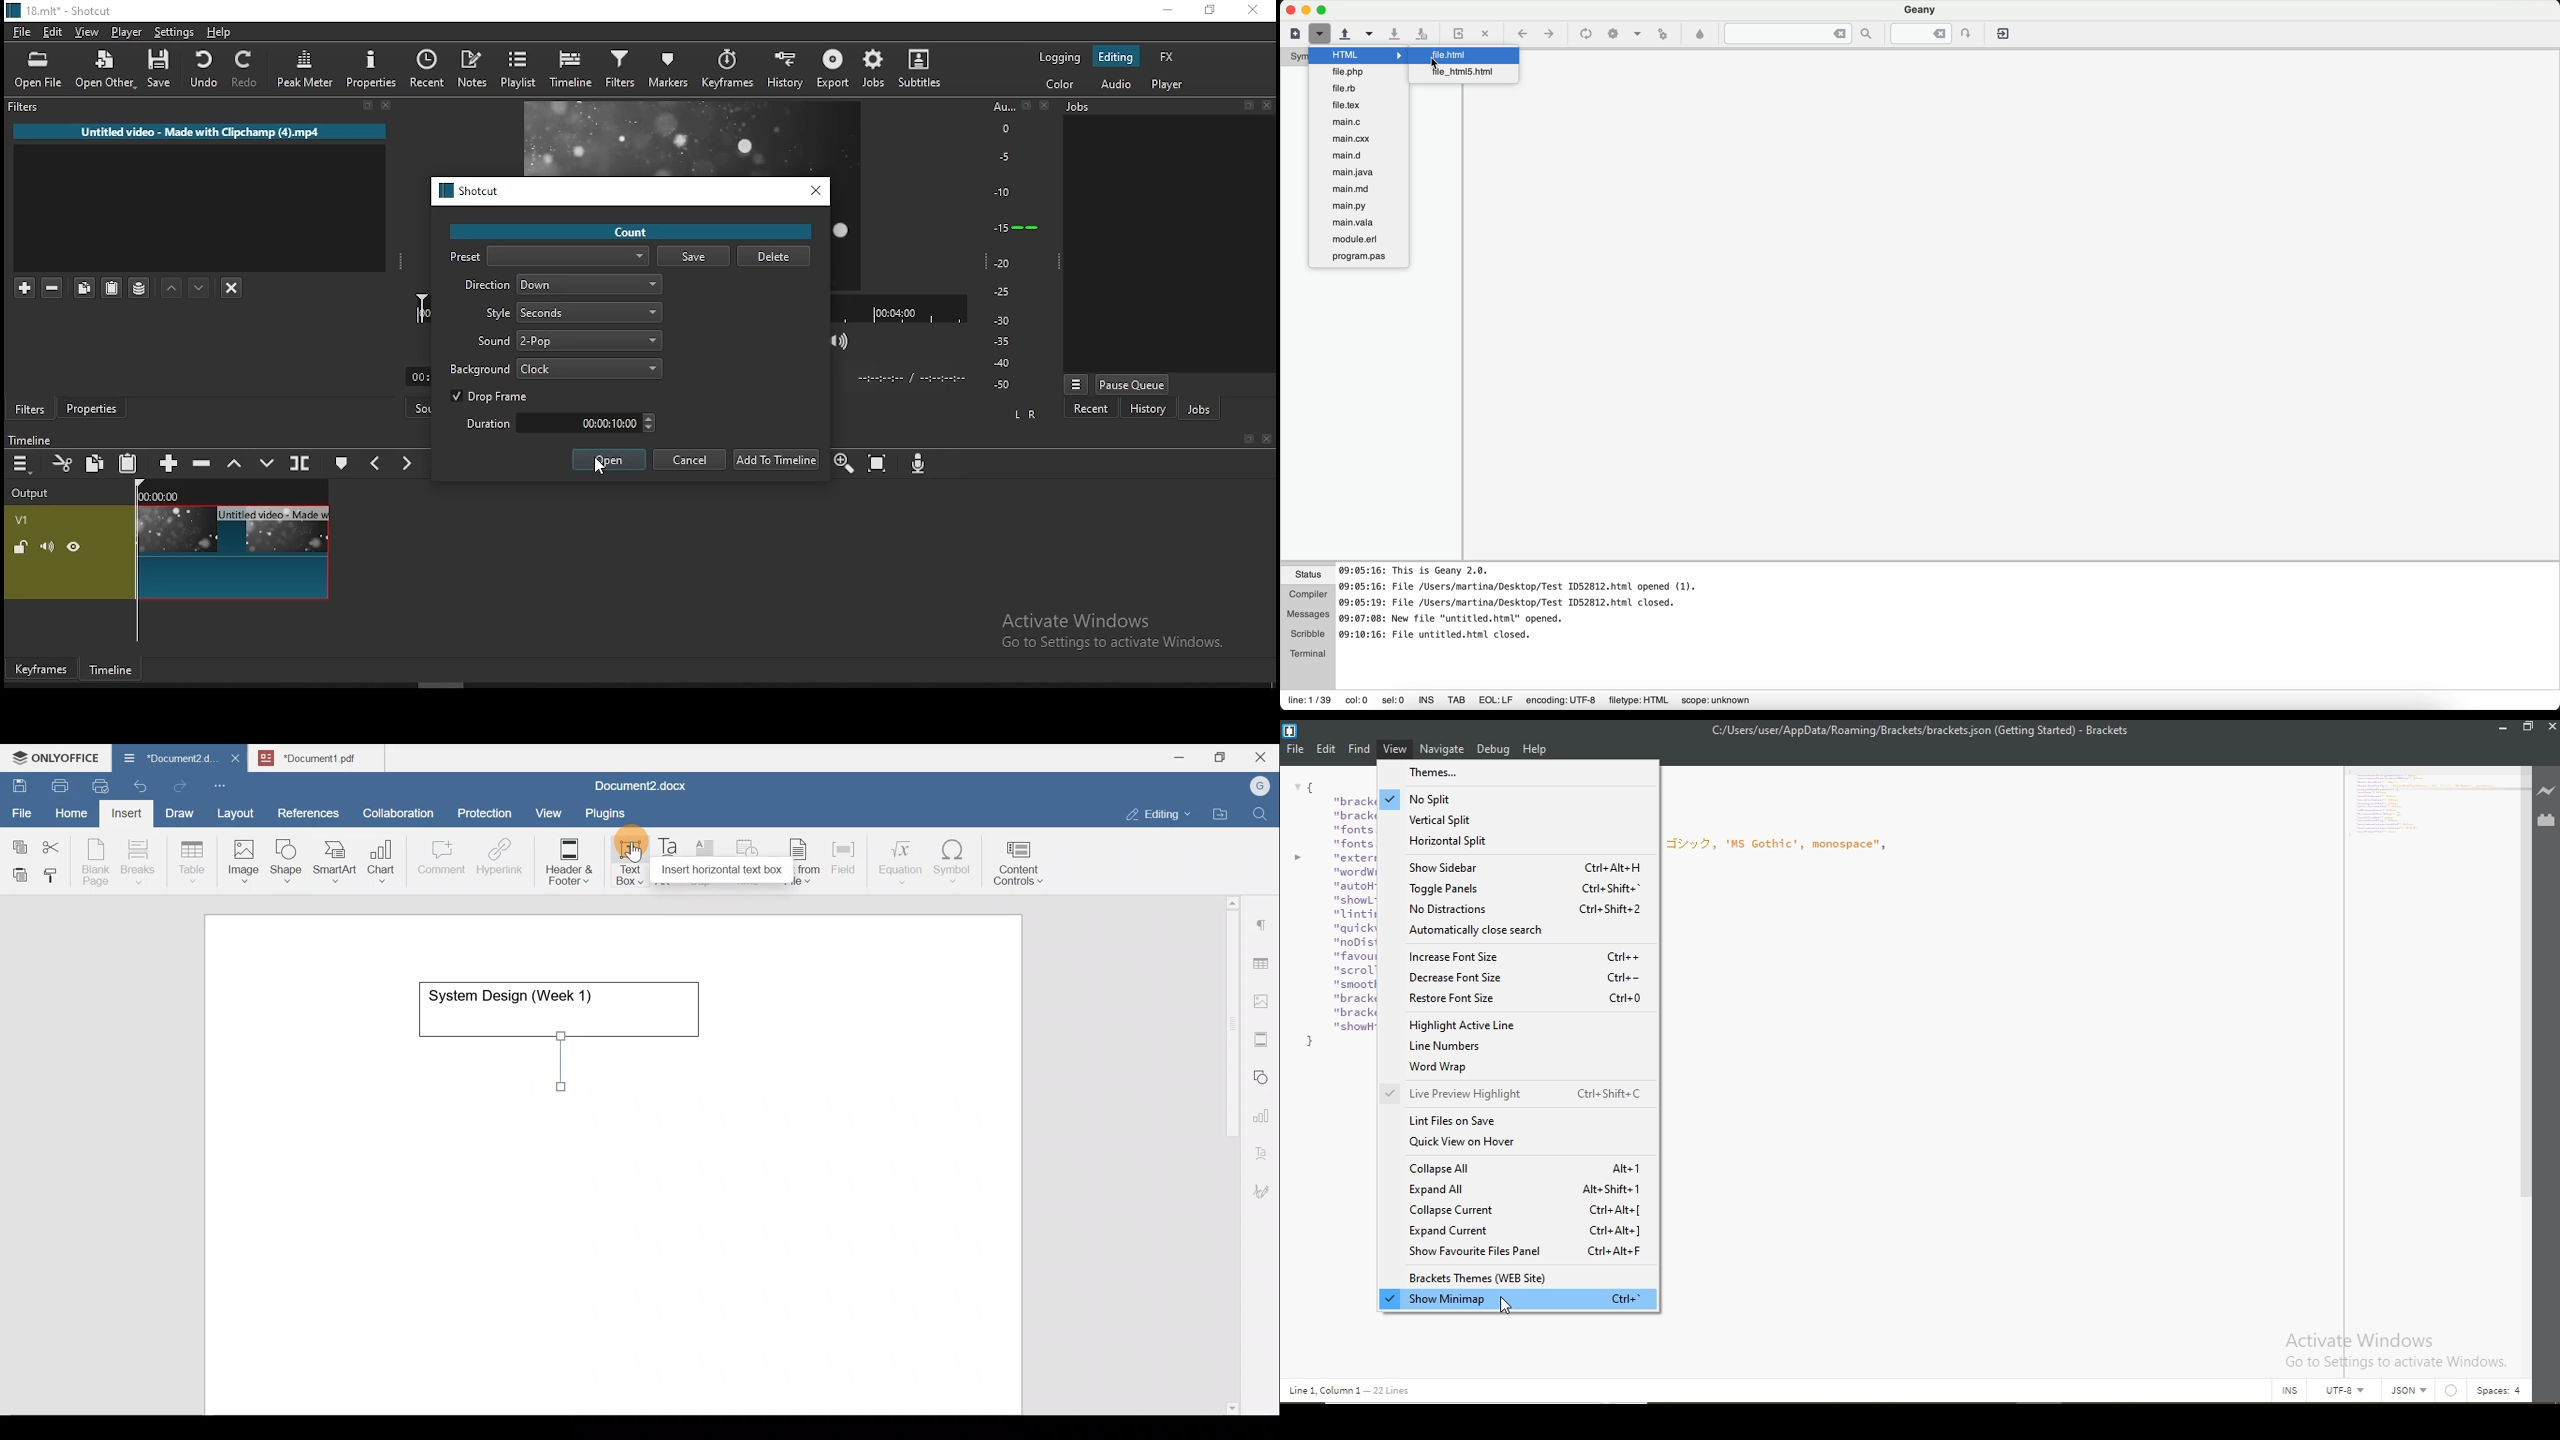 This screenshot has width=2576, height=1456. Describe the element at coordinates (54, 33) in the screenshot. I see `edit` at that location.